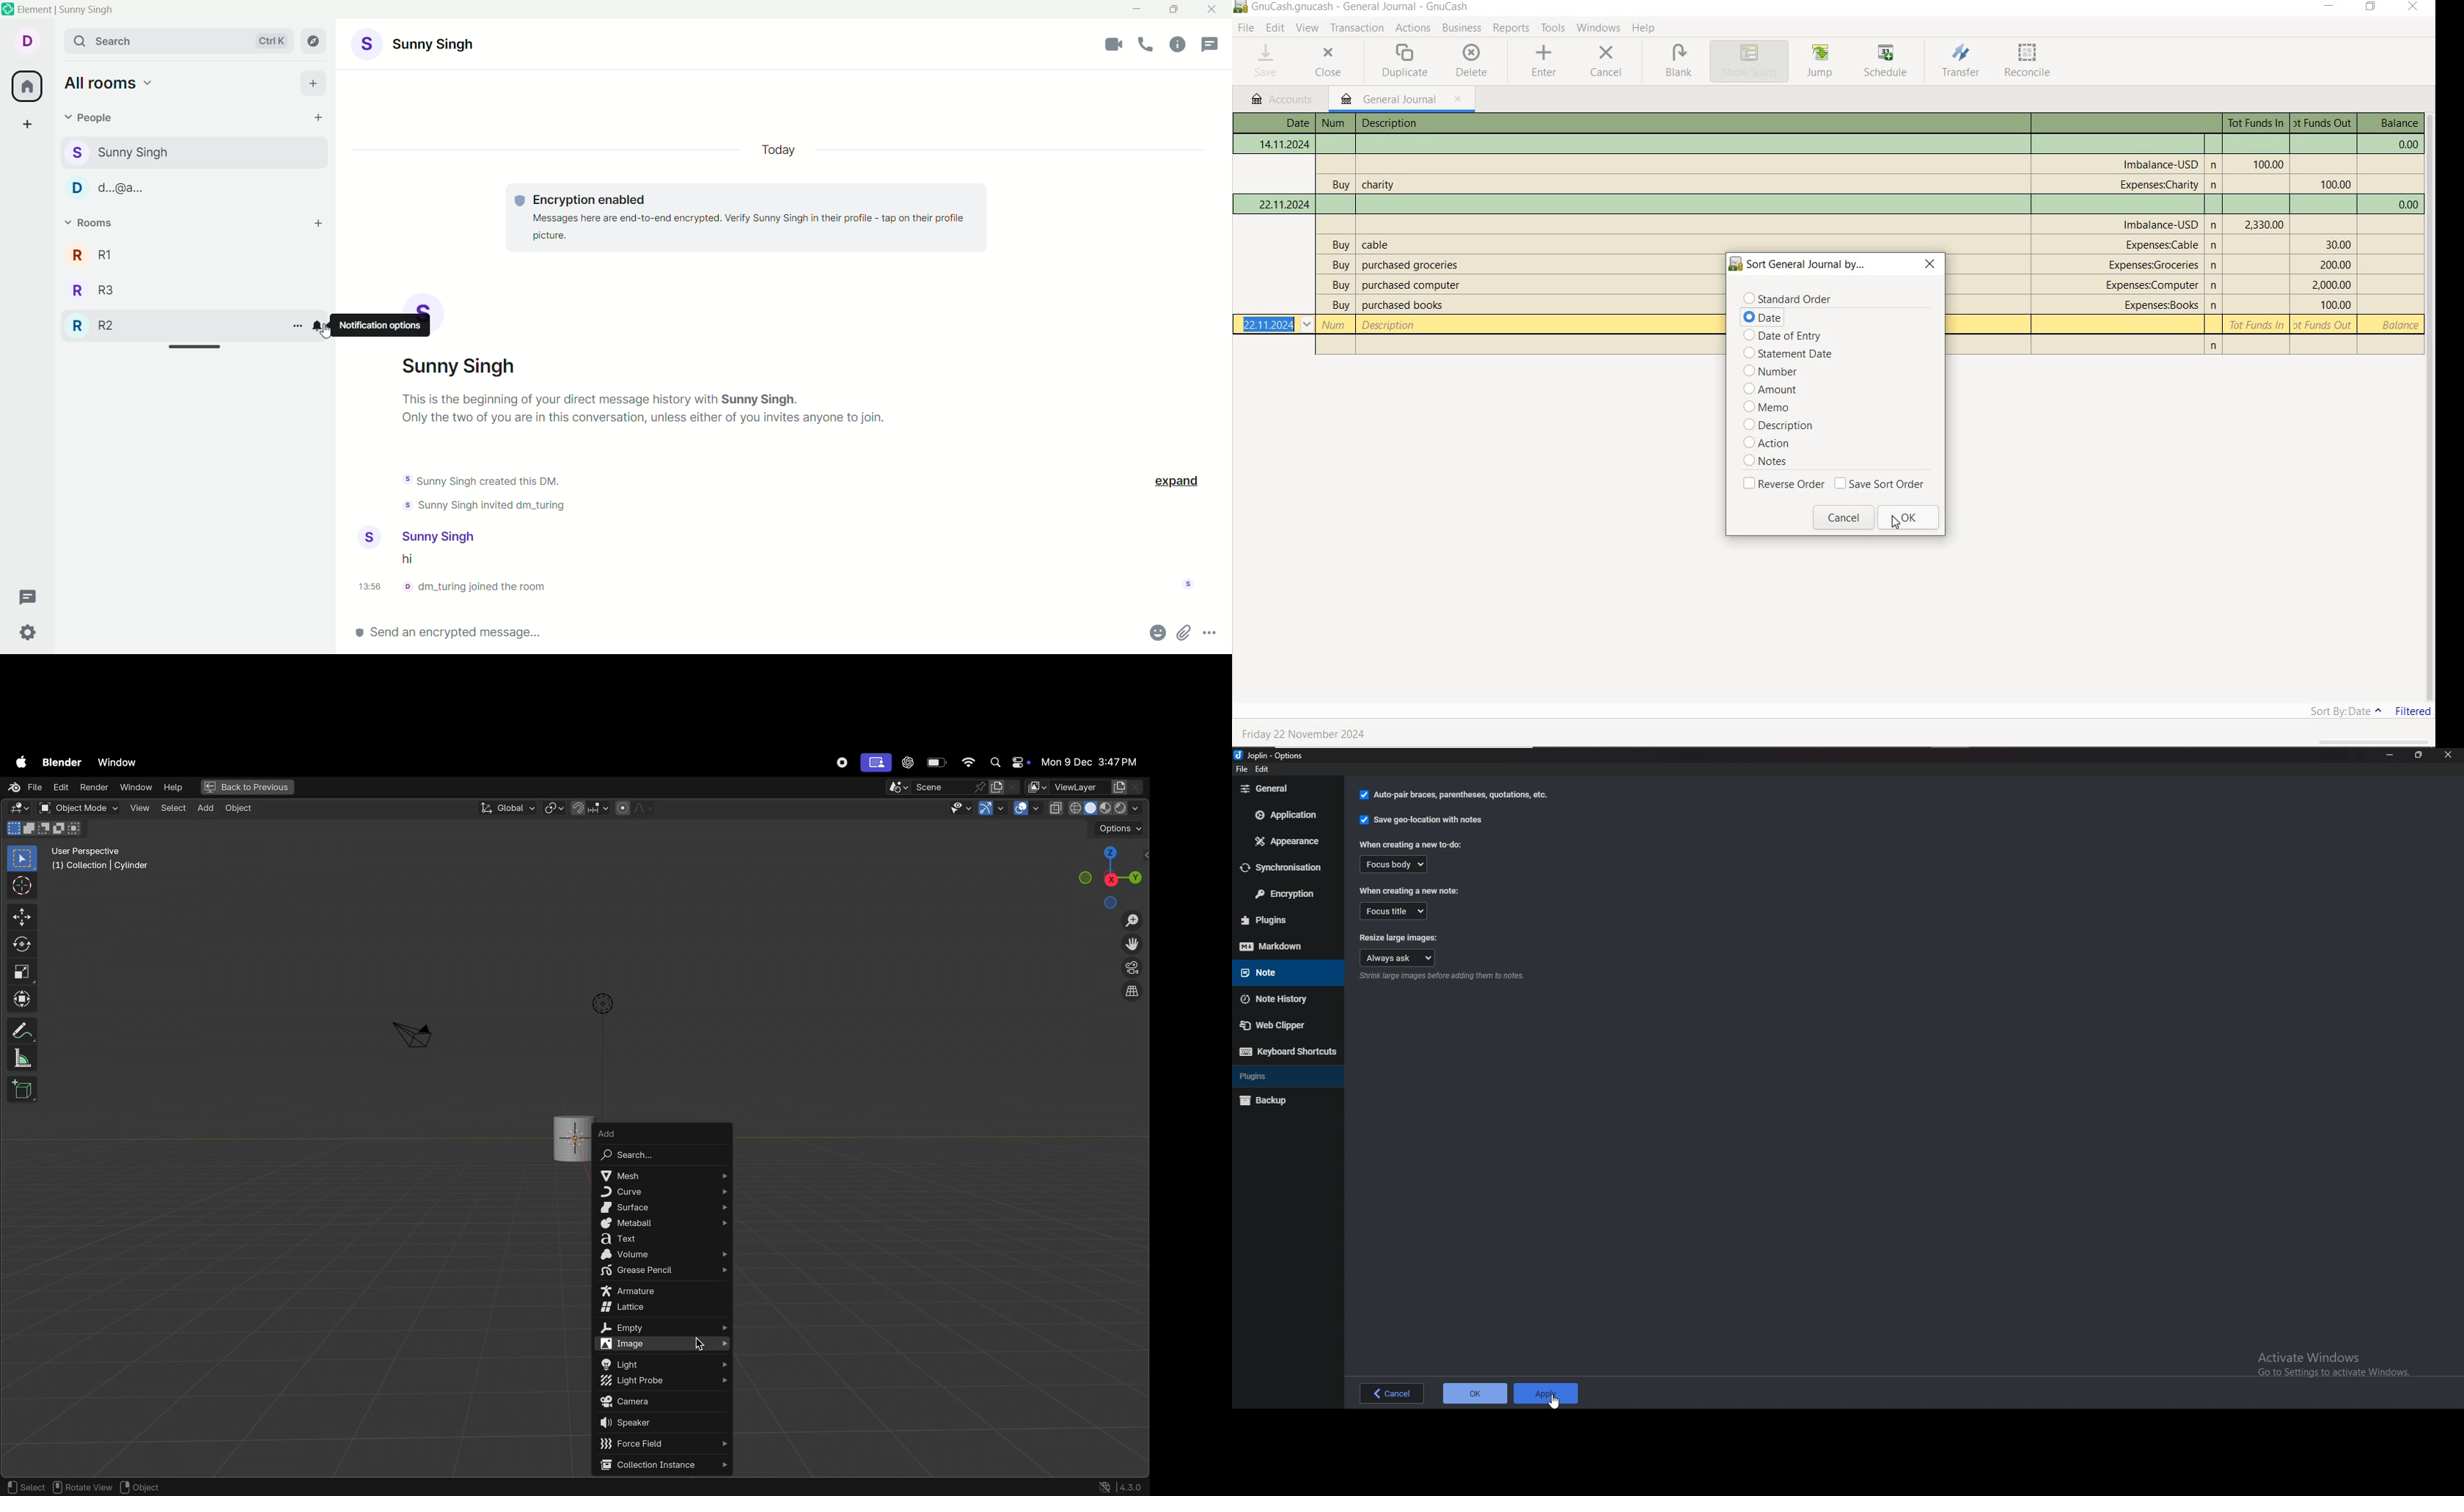 This screenshot has width=2464, height=1512. I want to click on search, so click(650, 1156).